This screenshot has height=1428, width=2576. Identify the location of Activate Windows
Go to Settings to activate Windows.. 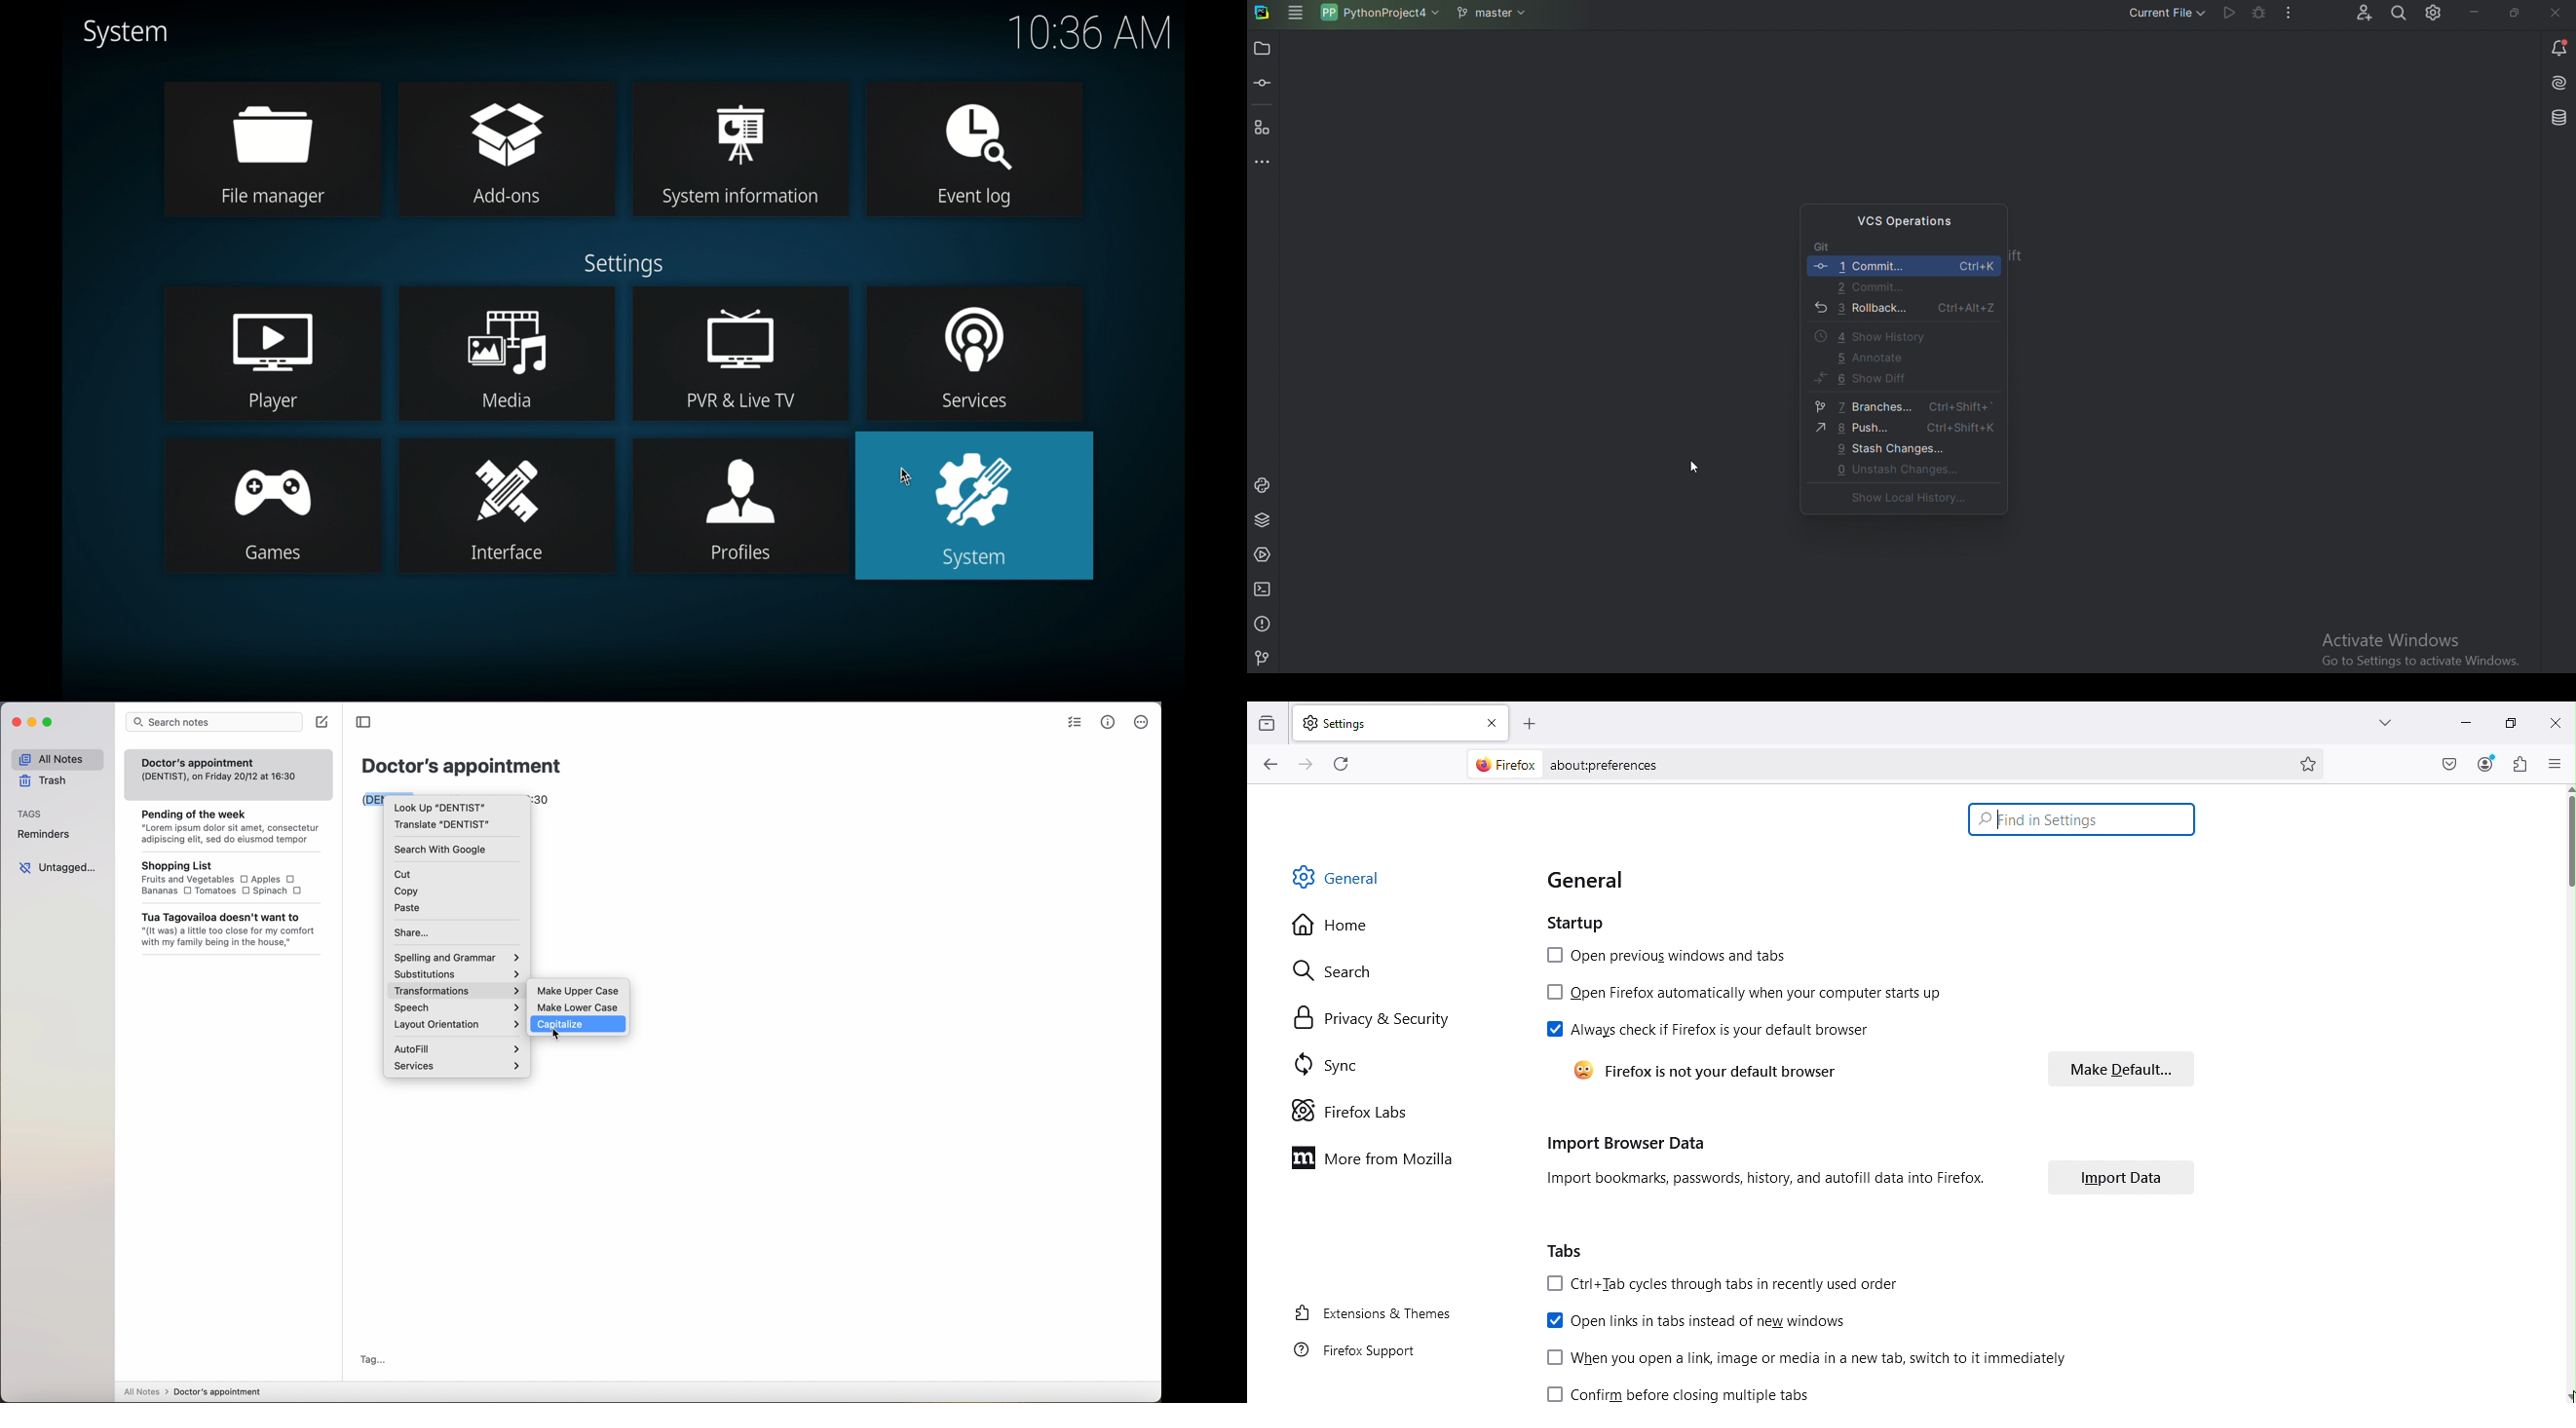
(2428, 647).